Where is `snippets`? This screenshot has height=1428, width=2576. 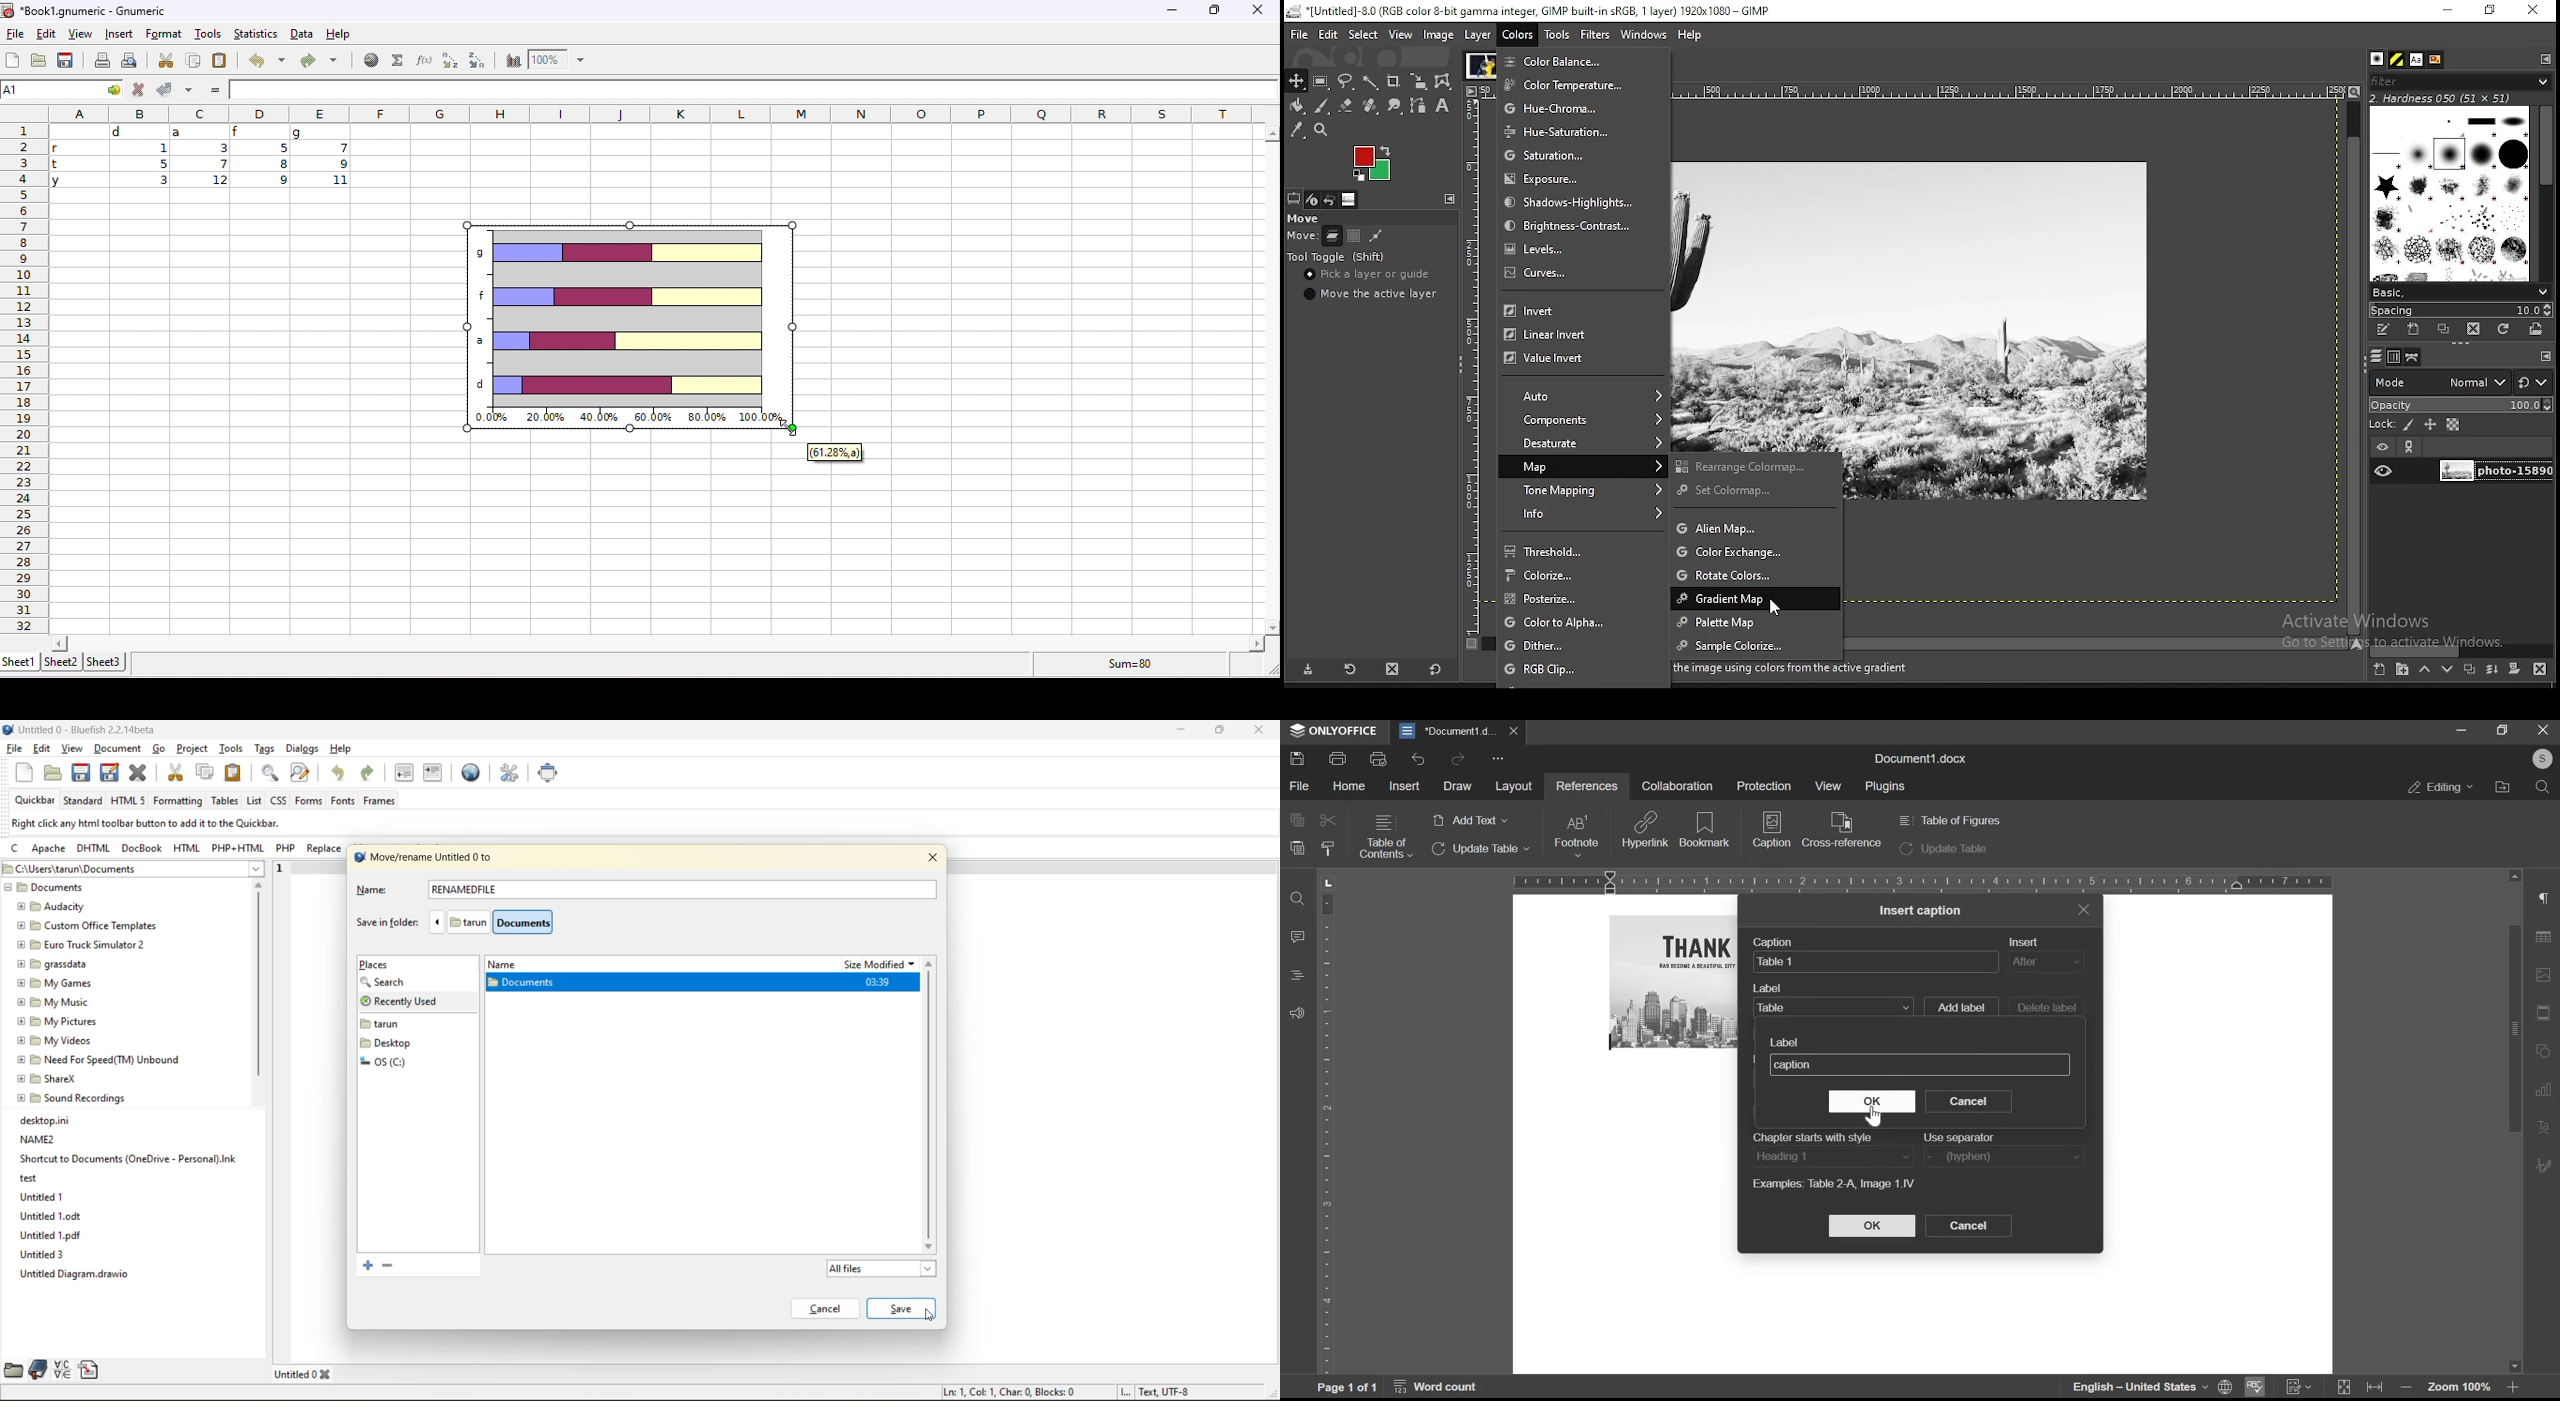
snippets is located at coordinates (91, 1370).